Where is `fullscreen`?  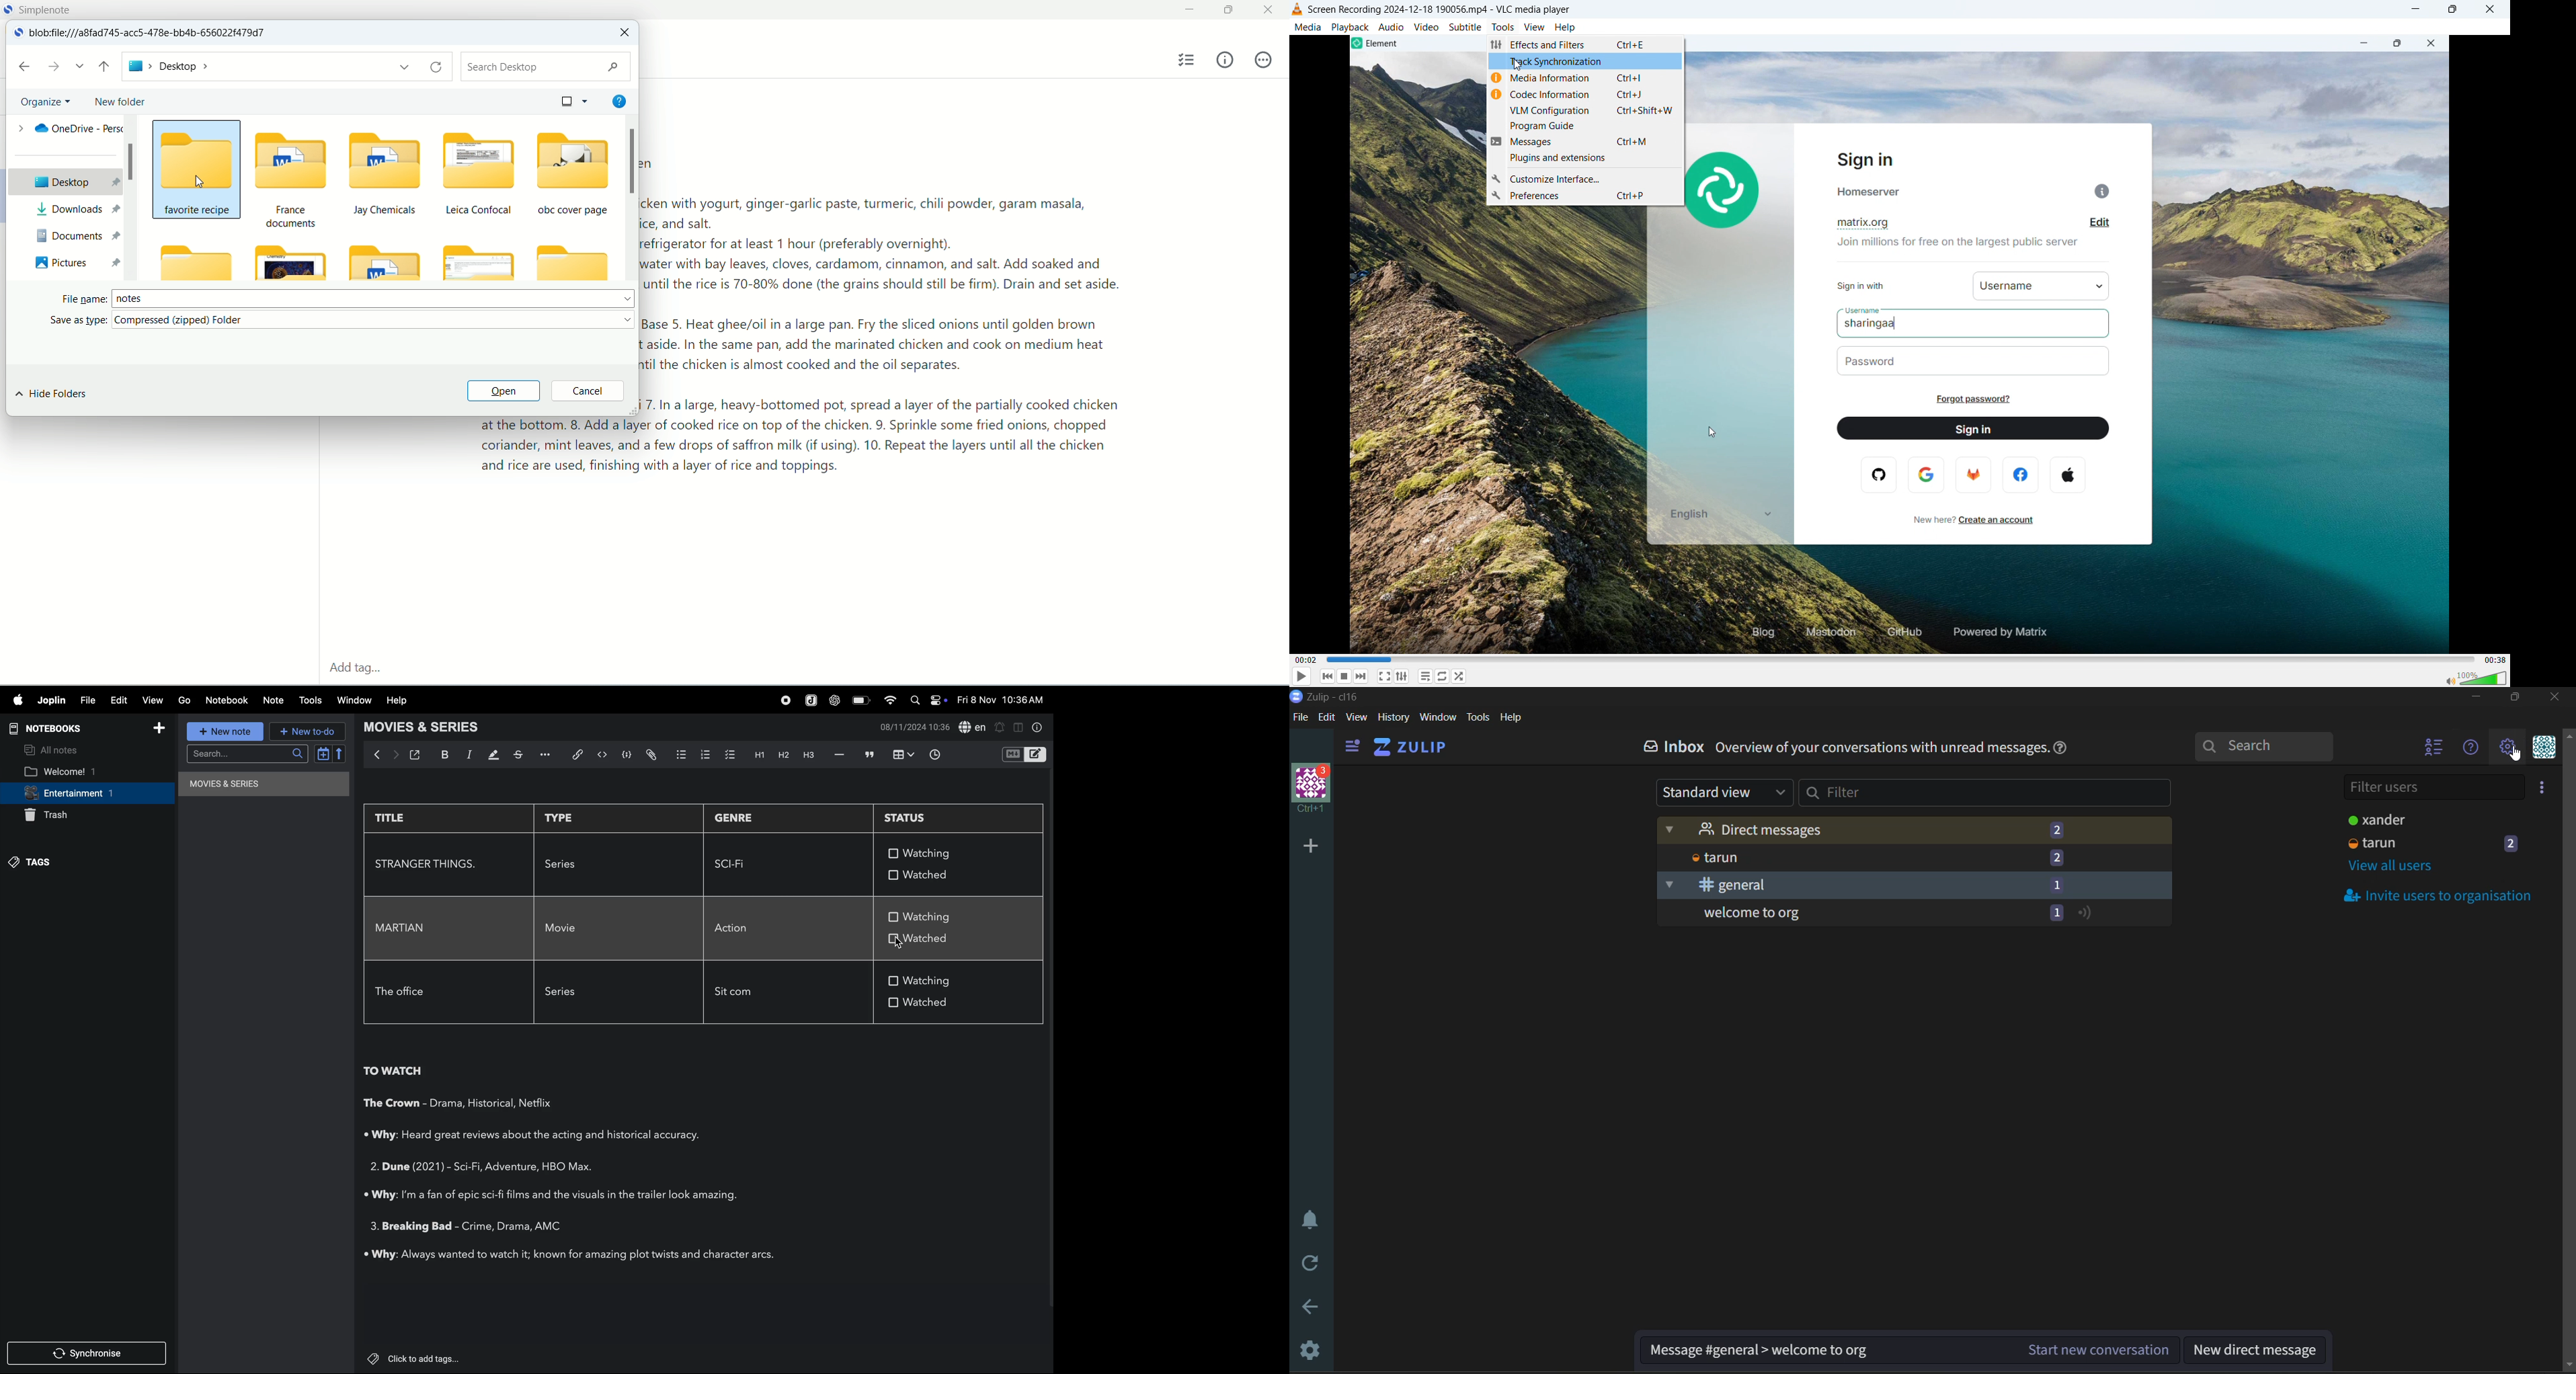
fullscreen is located at coordinates (1384, 676).